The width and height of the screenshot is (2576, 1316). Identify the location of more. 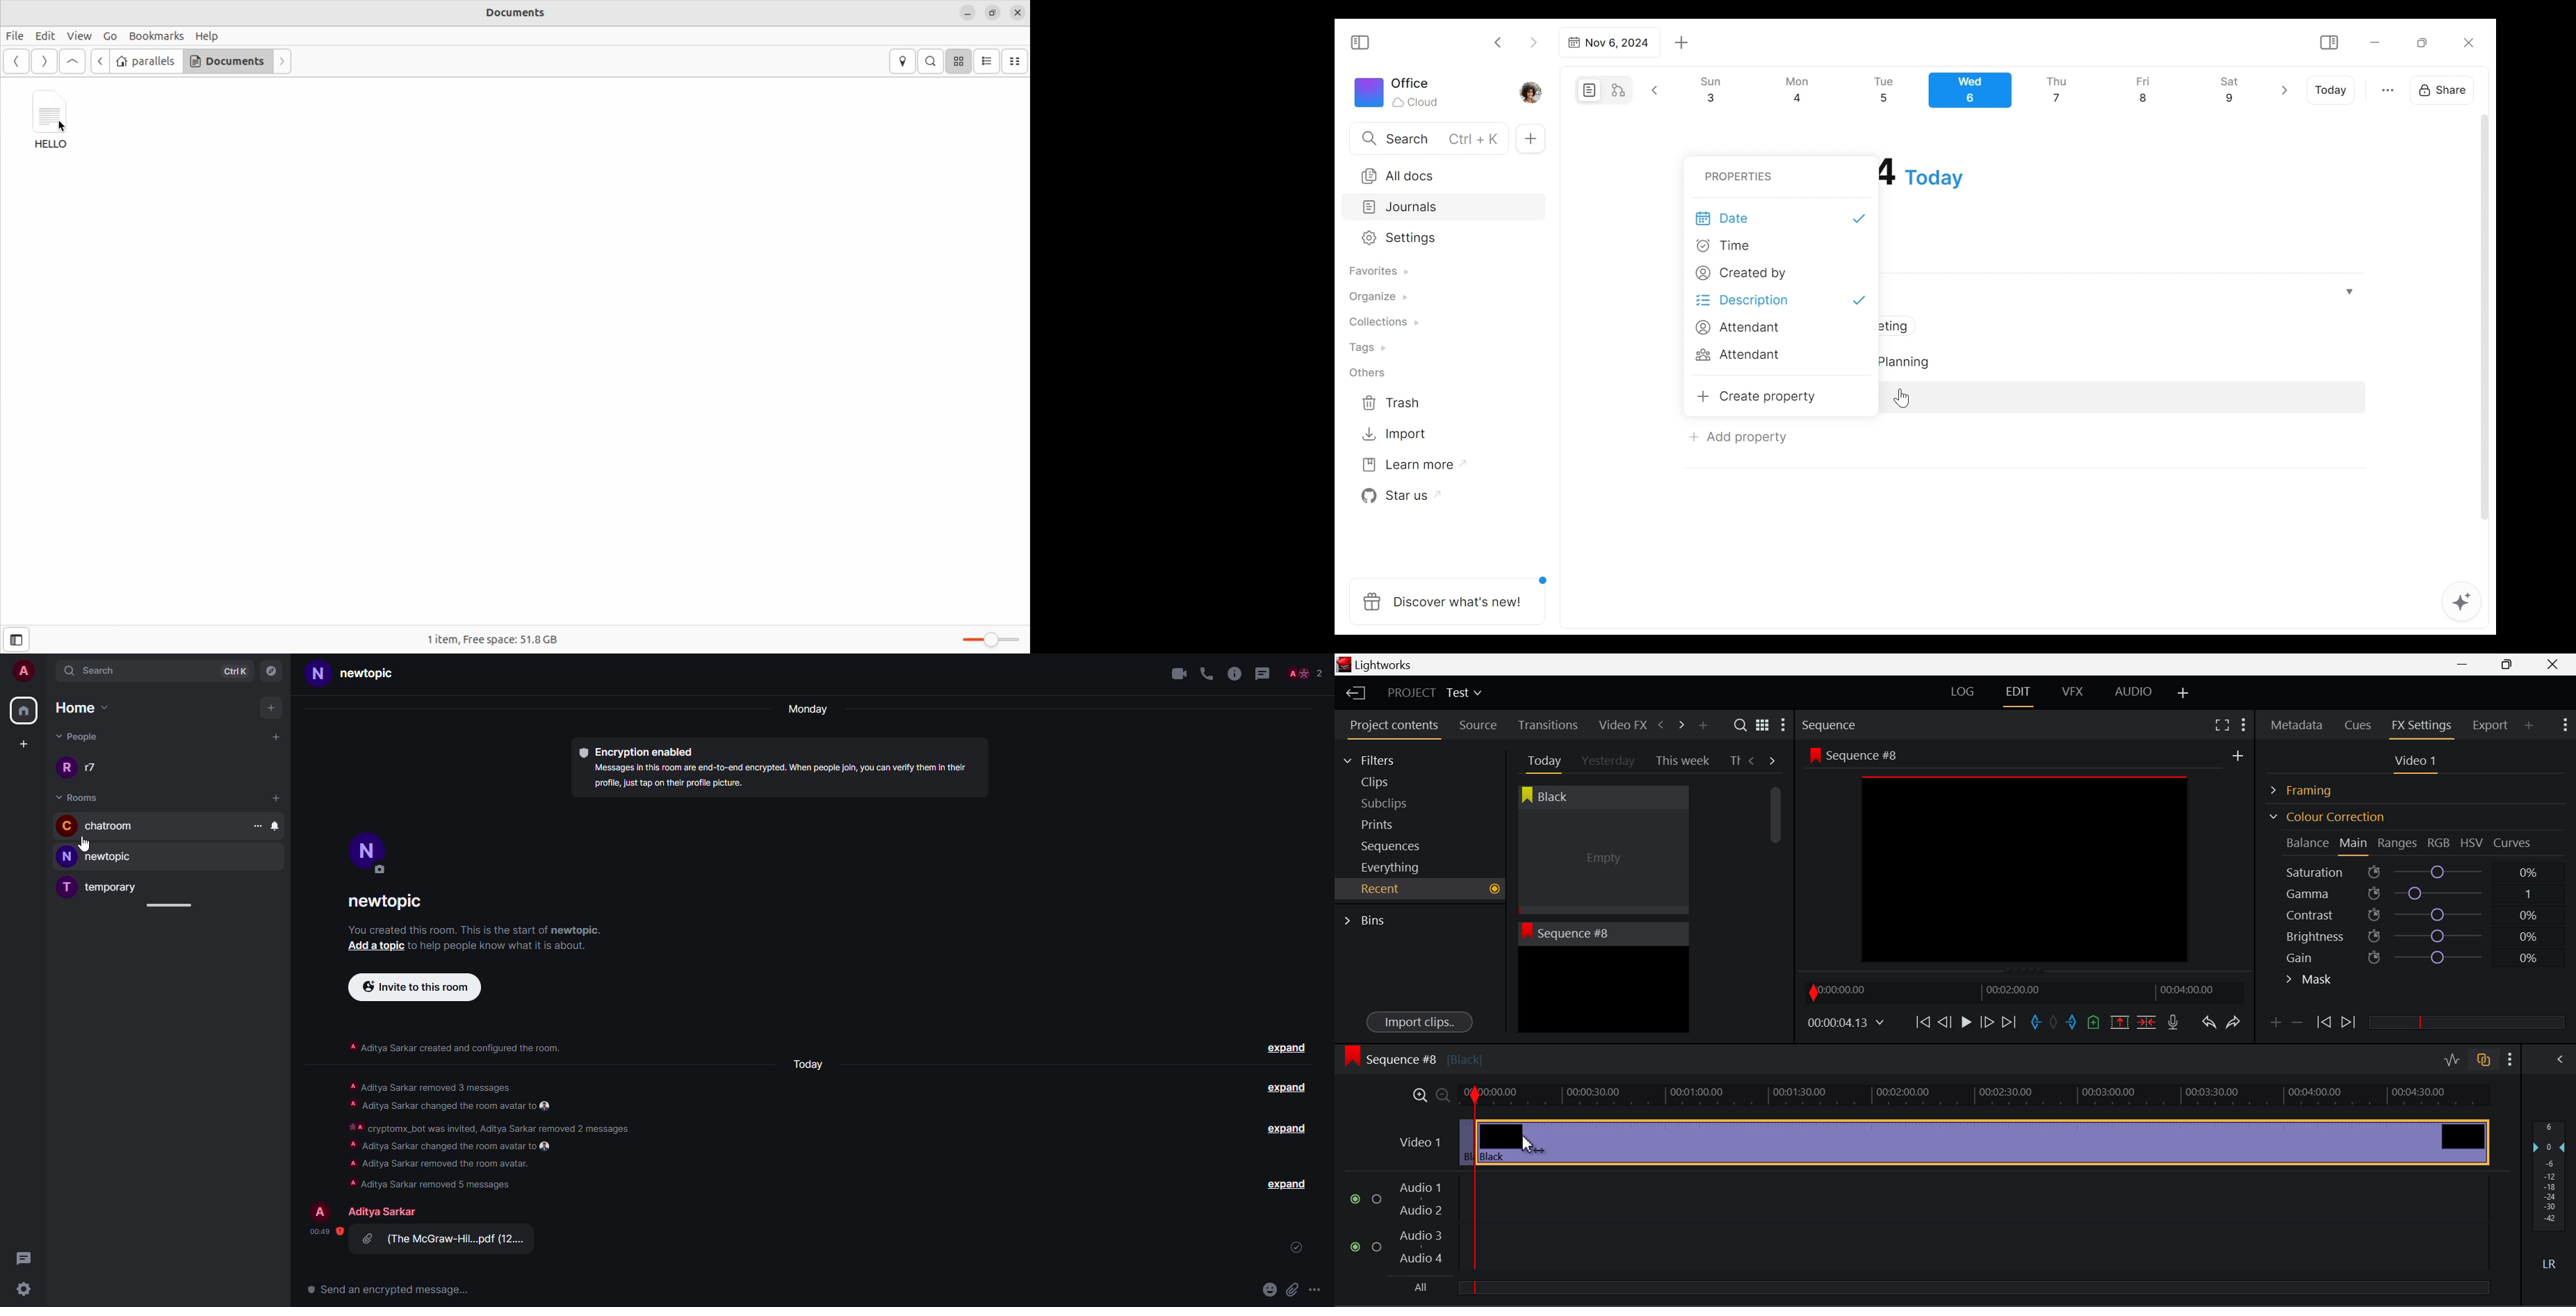
(258, 823).